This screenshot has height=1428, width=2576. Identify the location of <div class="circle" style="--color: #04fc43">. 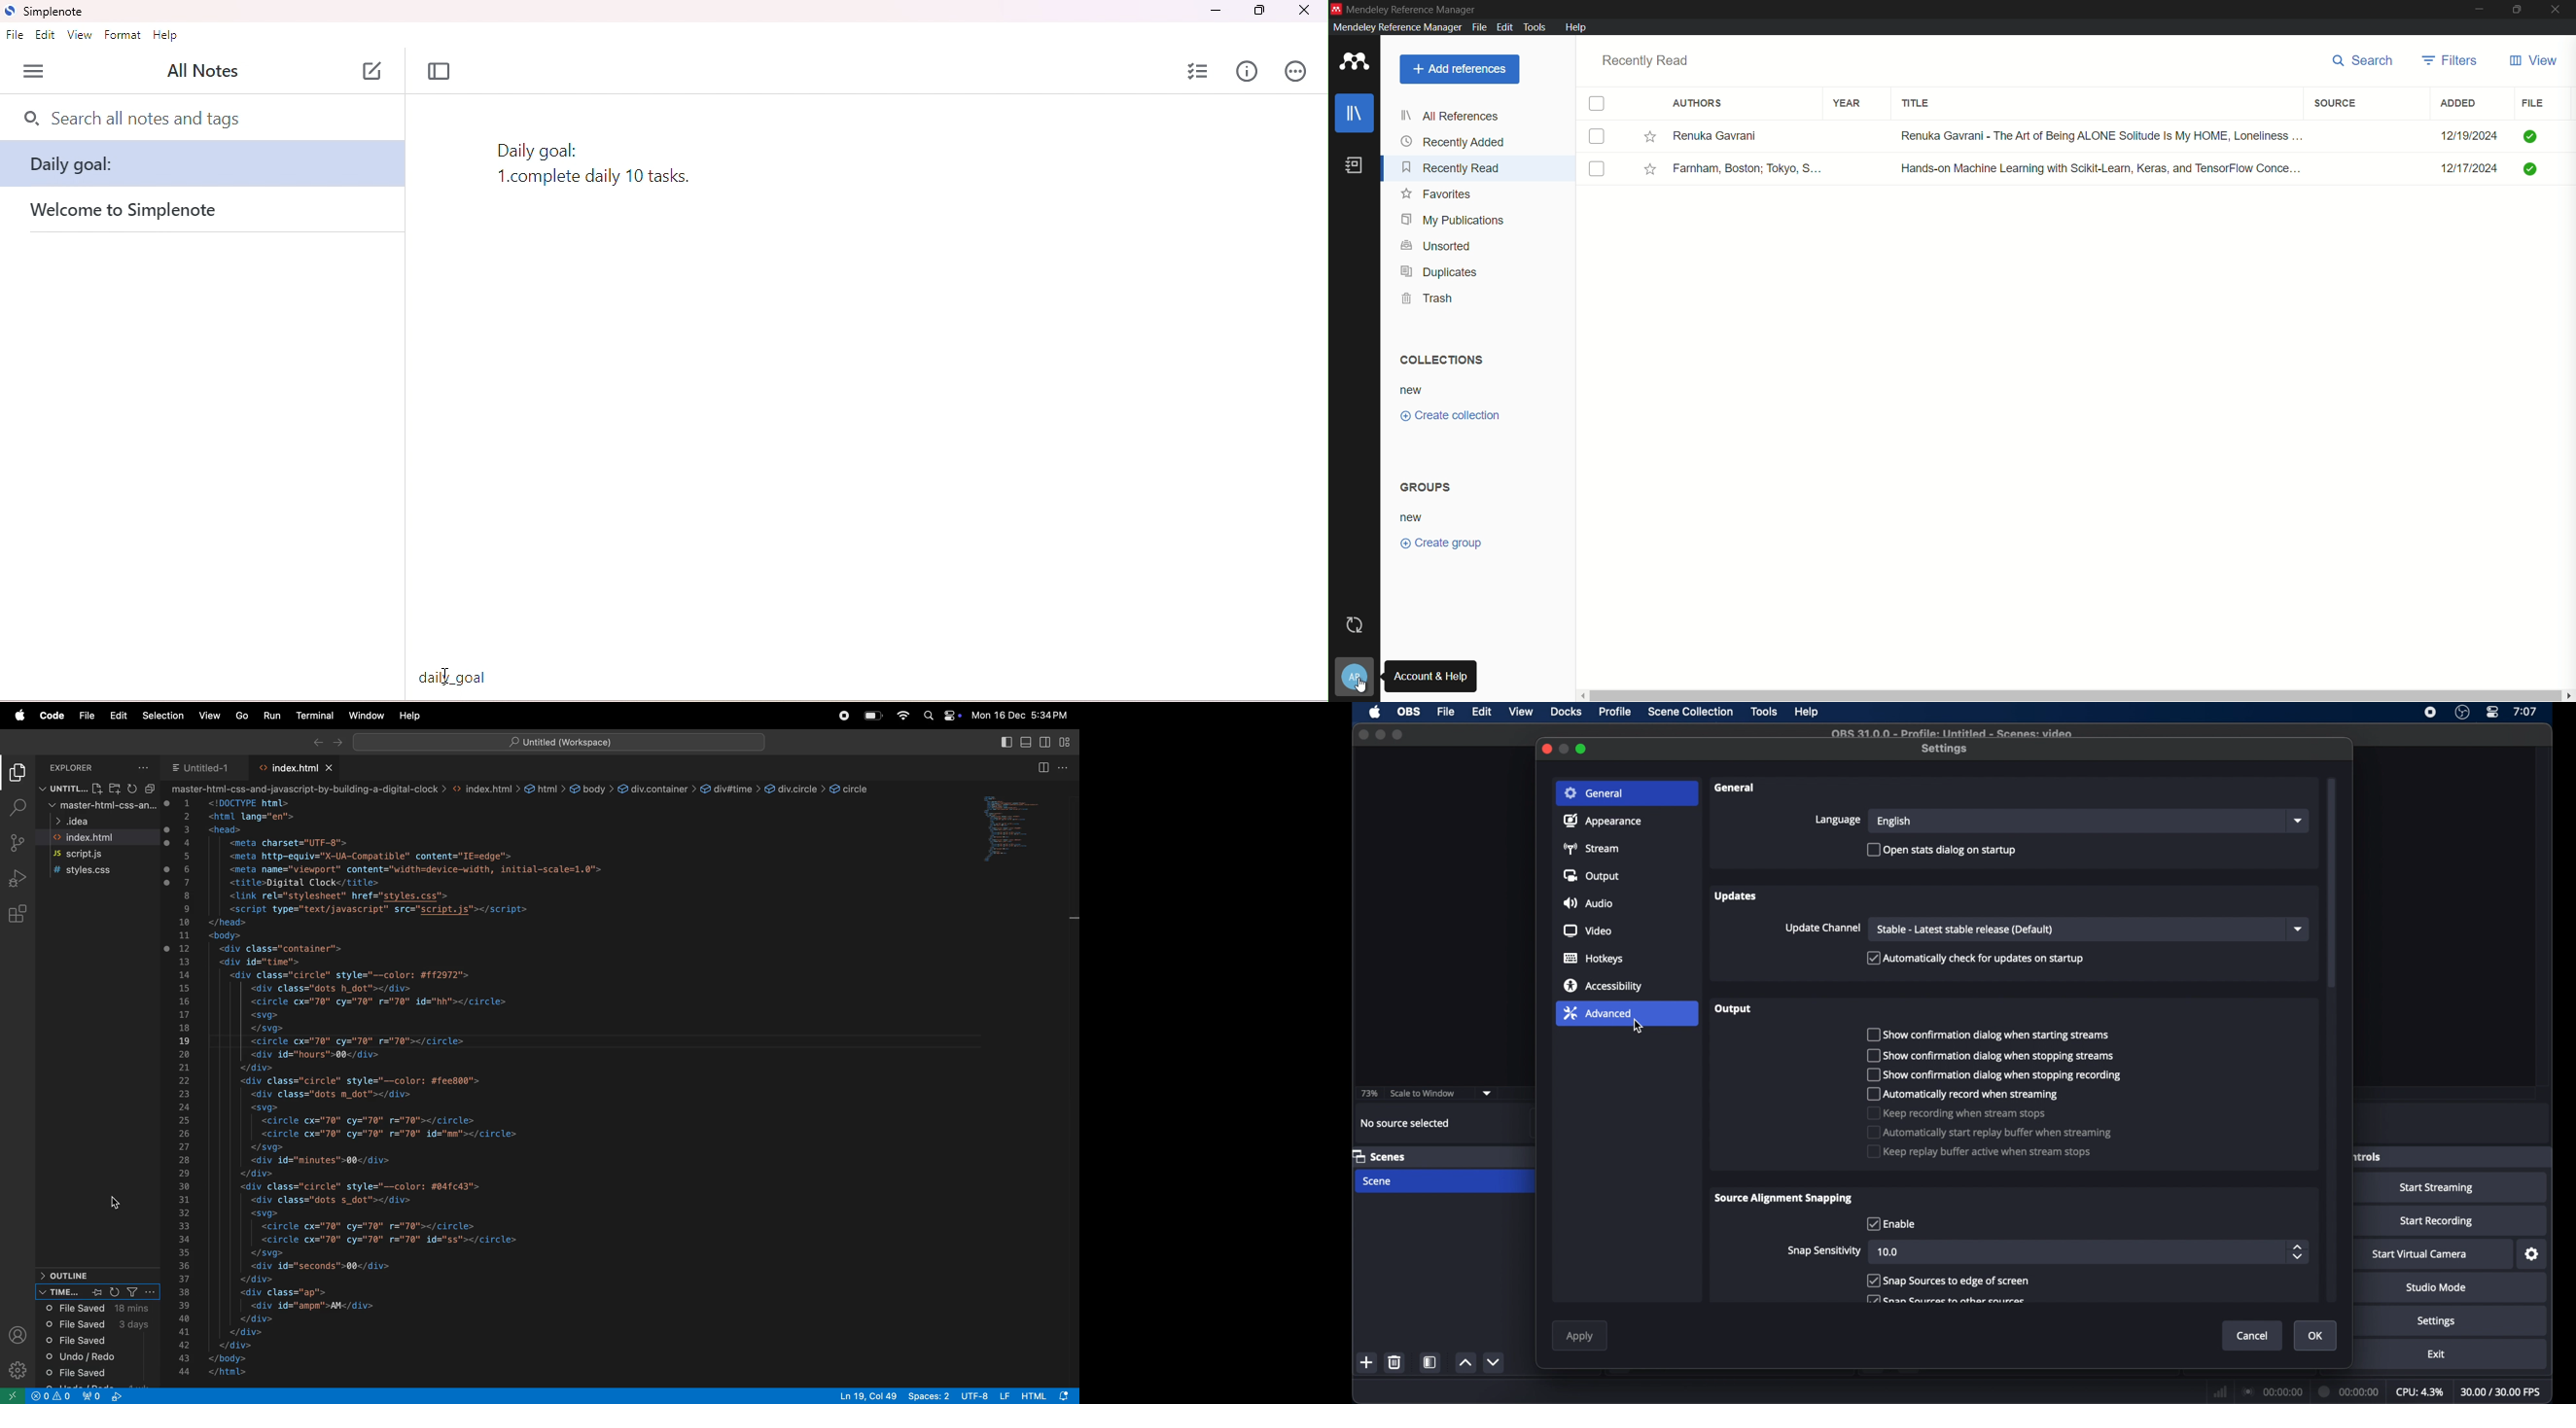
(365, 1186).